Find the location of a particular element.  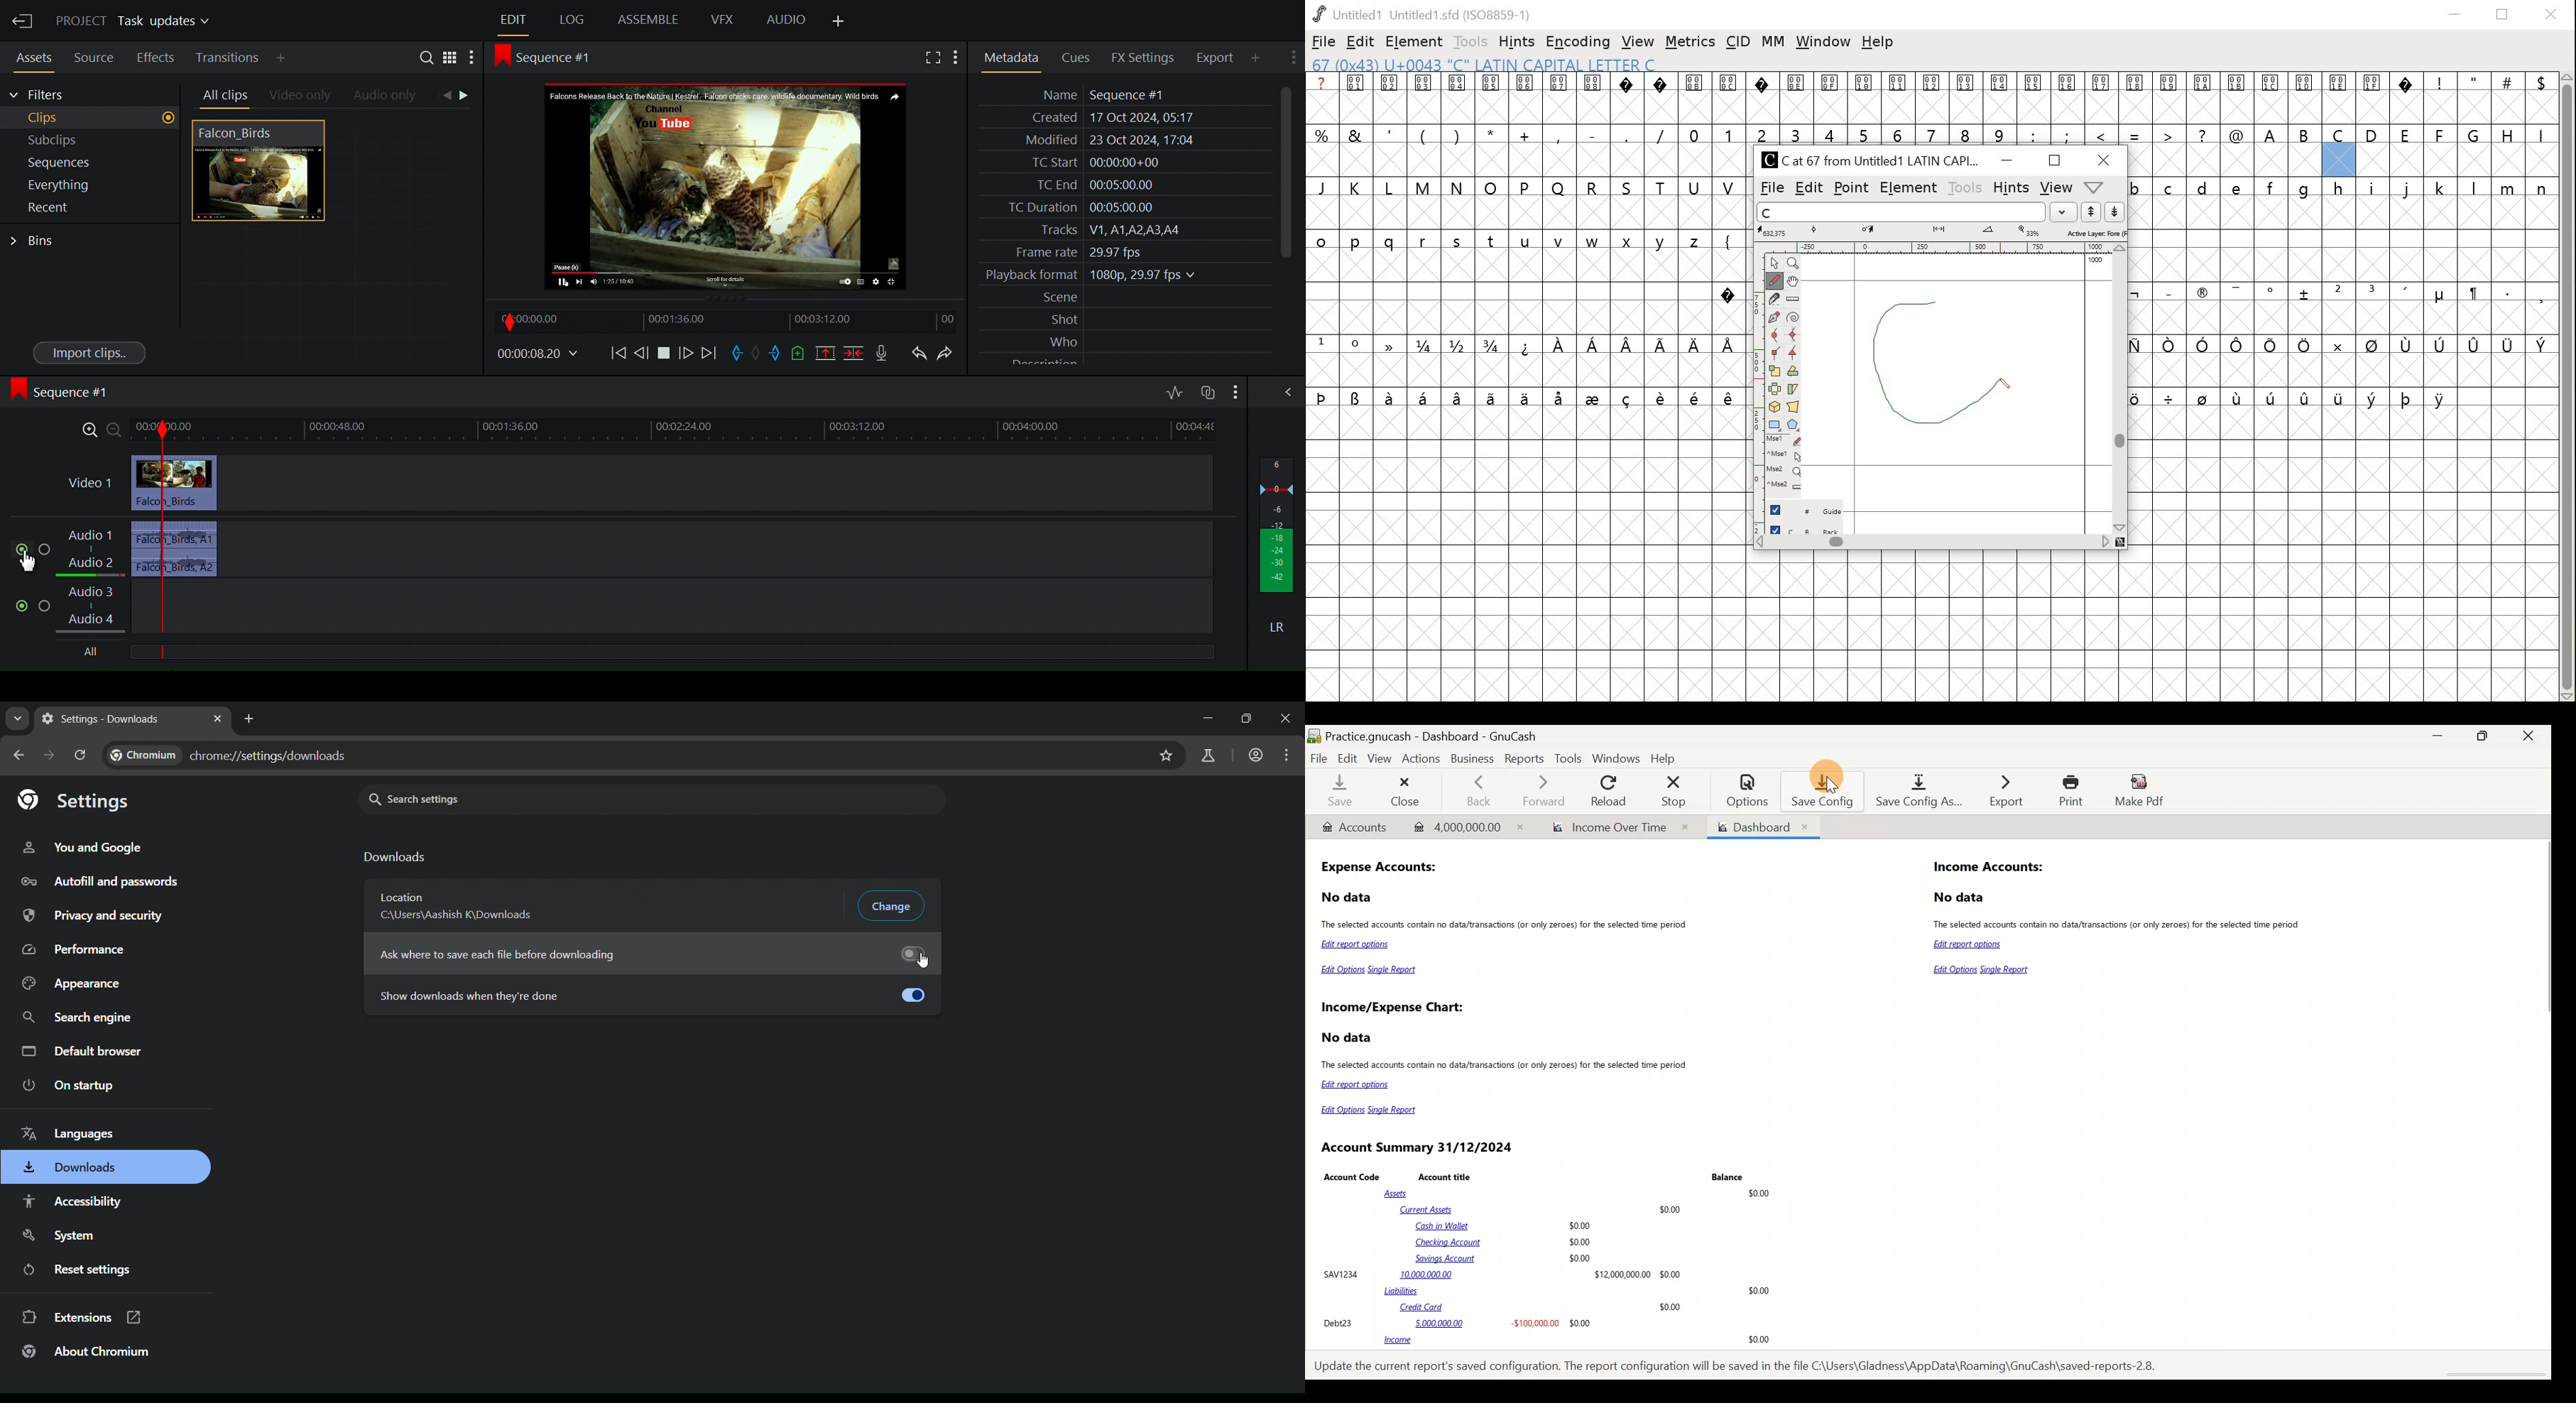

edit is located at coordinates (1809, 188).